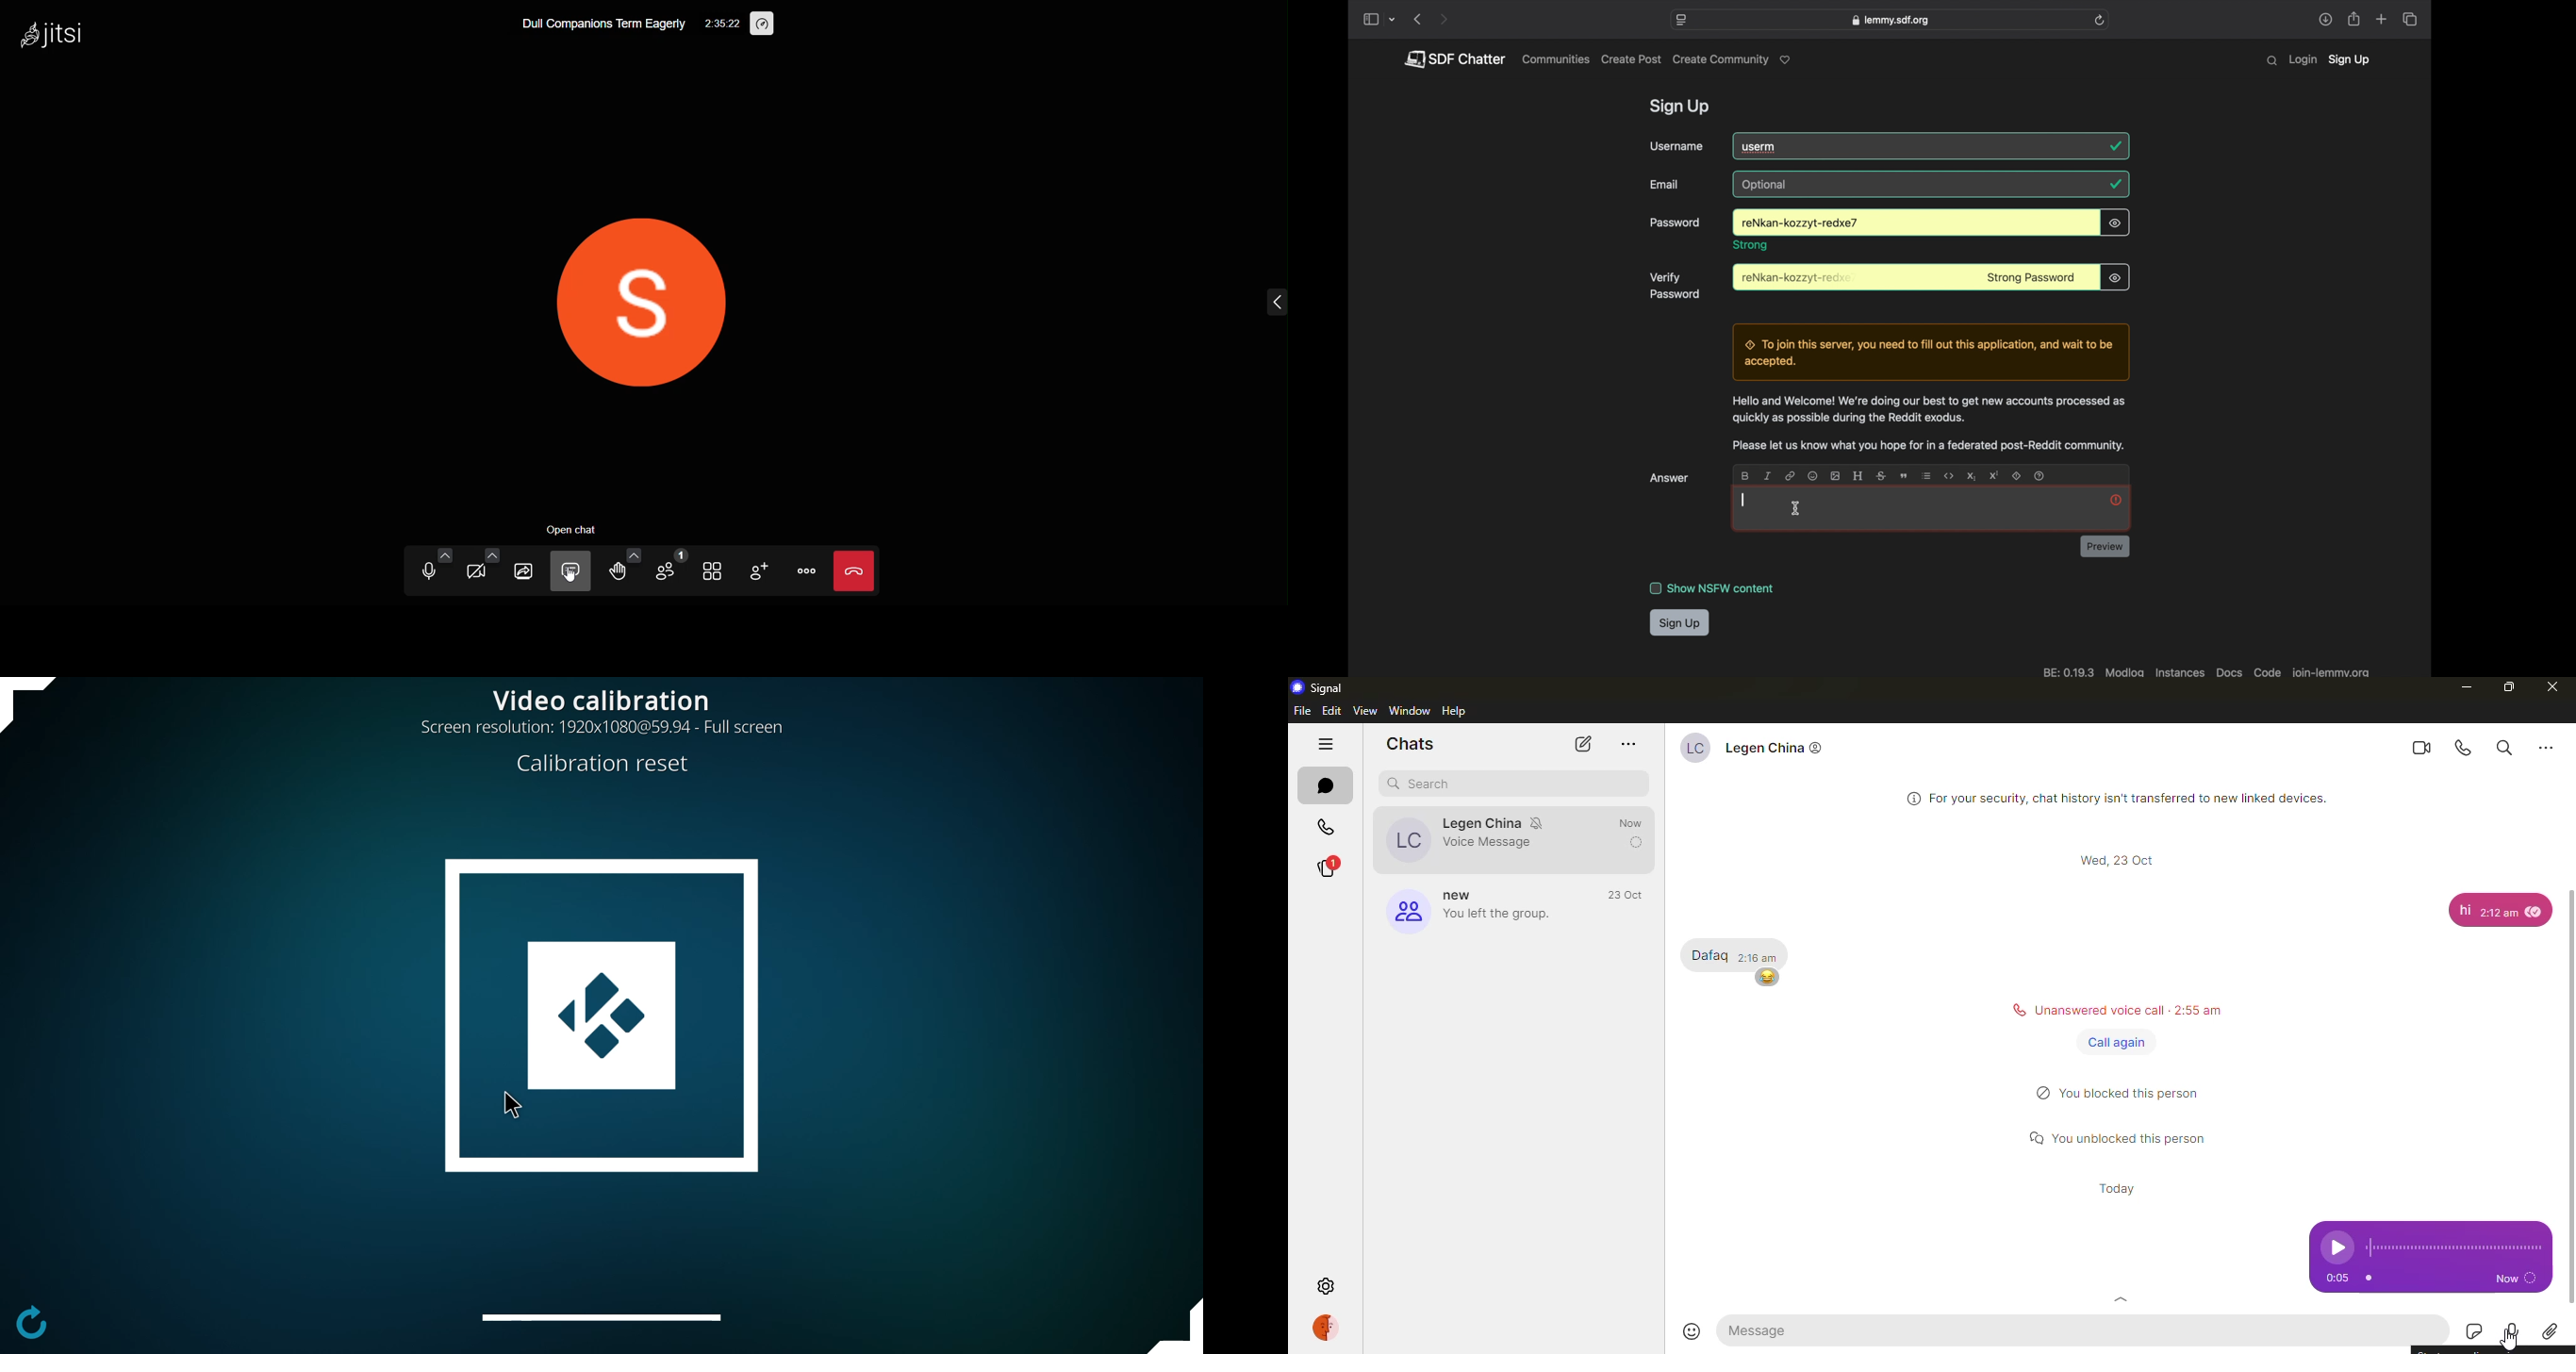 Image resolution: width=2576 pixels, height=1372 pixels. Describe the element at coordinates (601, 1041) in the screenshot. I see `configured` at that location.